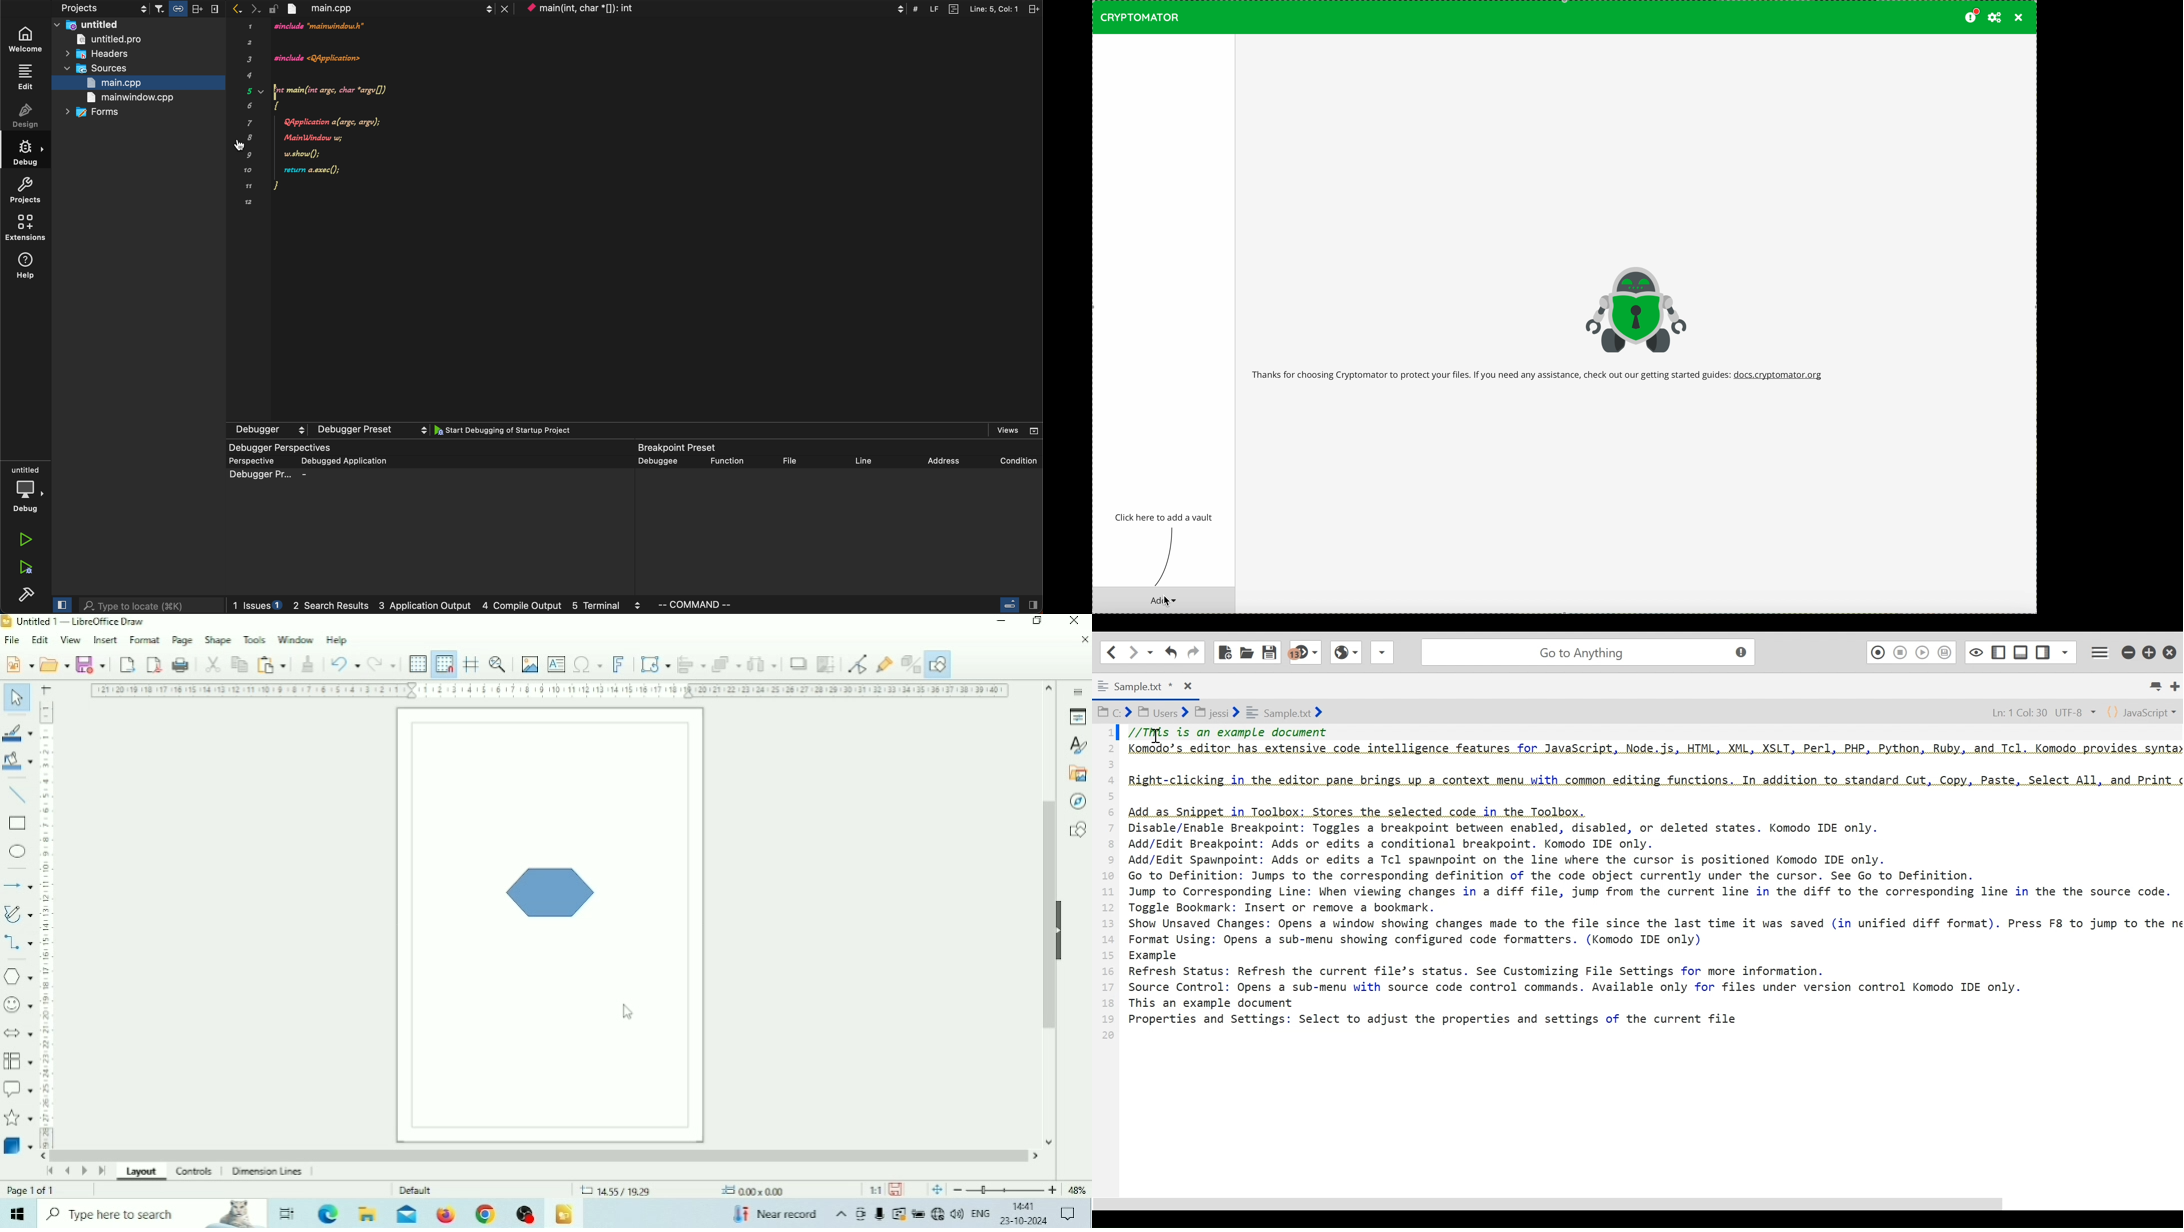 This screenshot has width=2184, height=1232. Describe the element at coordinates (629, 1013) in the screenshot. I see `Cursor` at that location.